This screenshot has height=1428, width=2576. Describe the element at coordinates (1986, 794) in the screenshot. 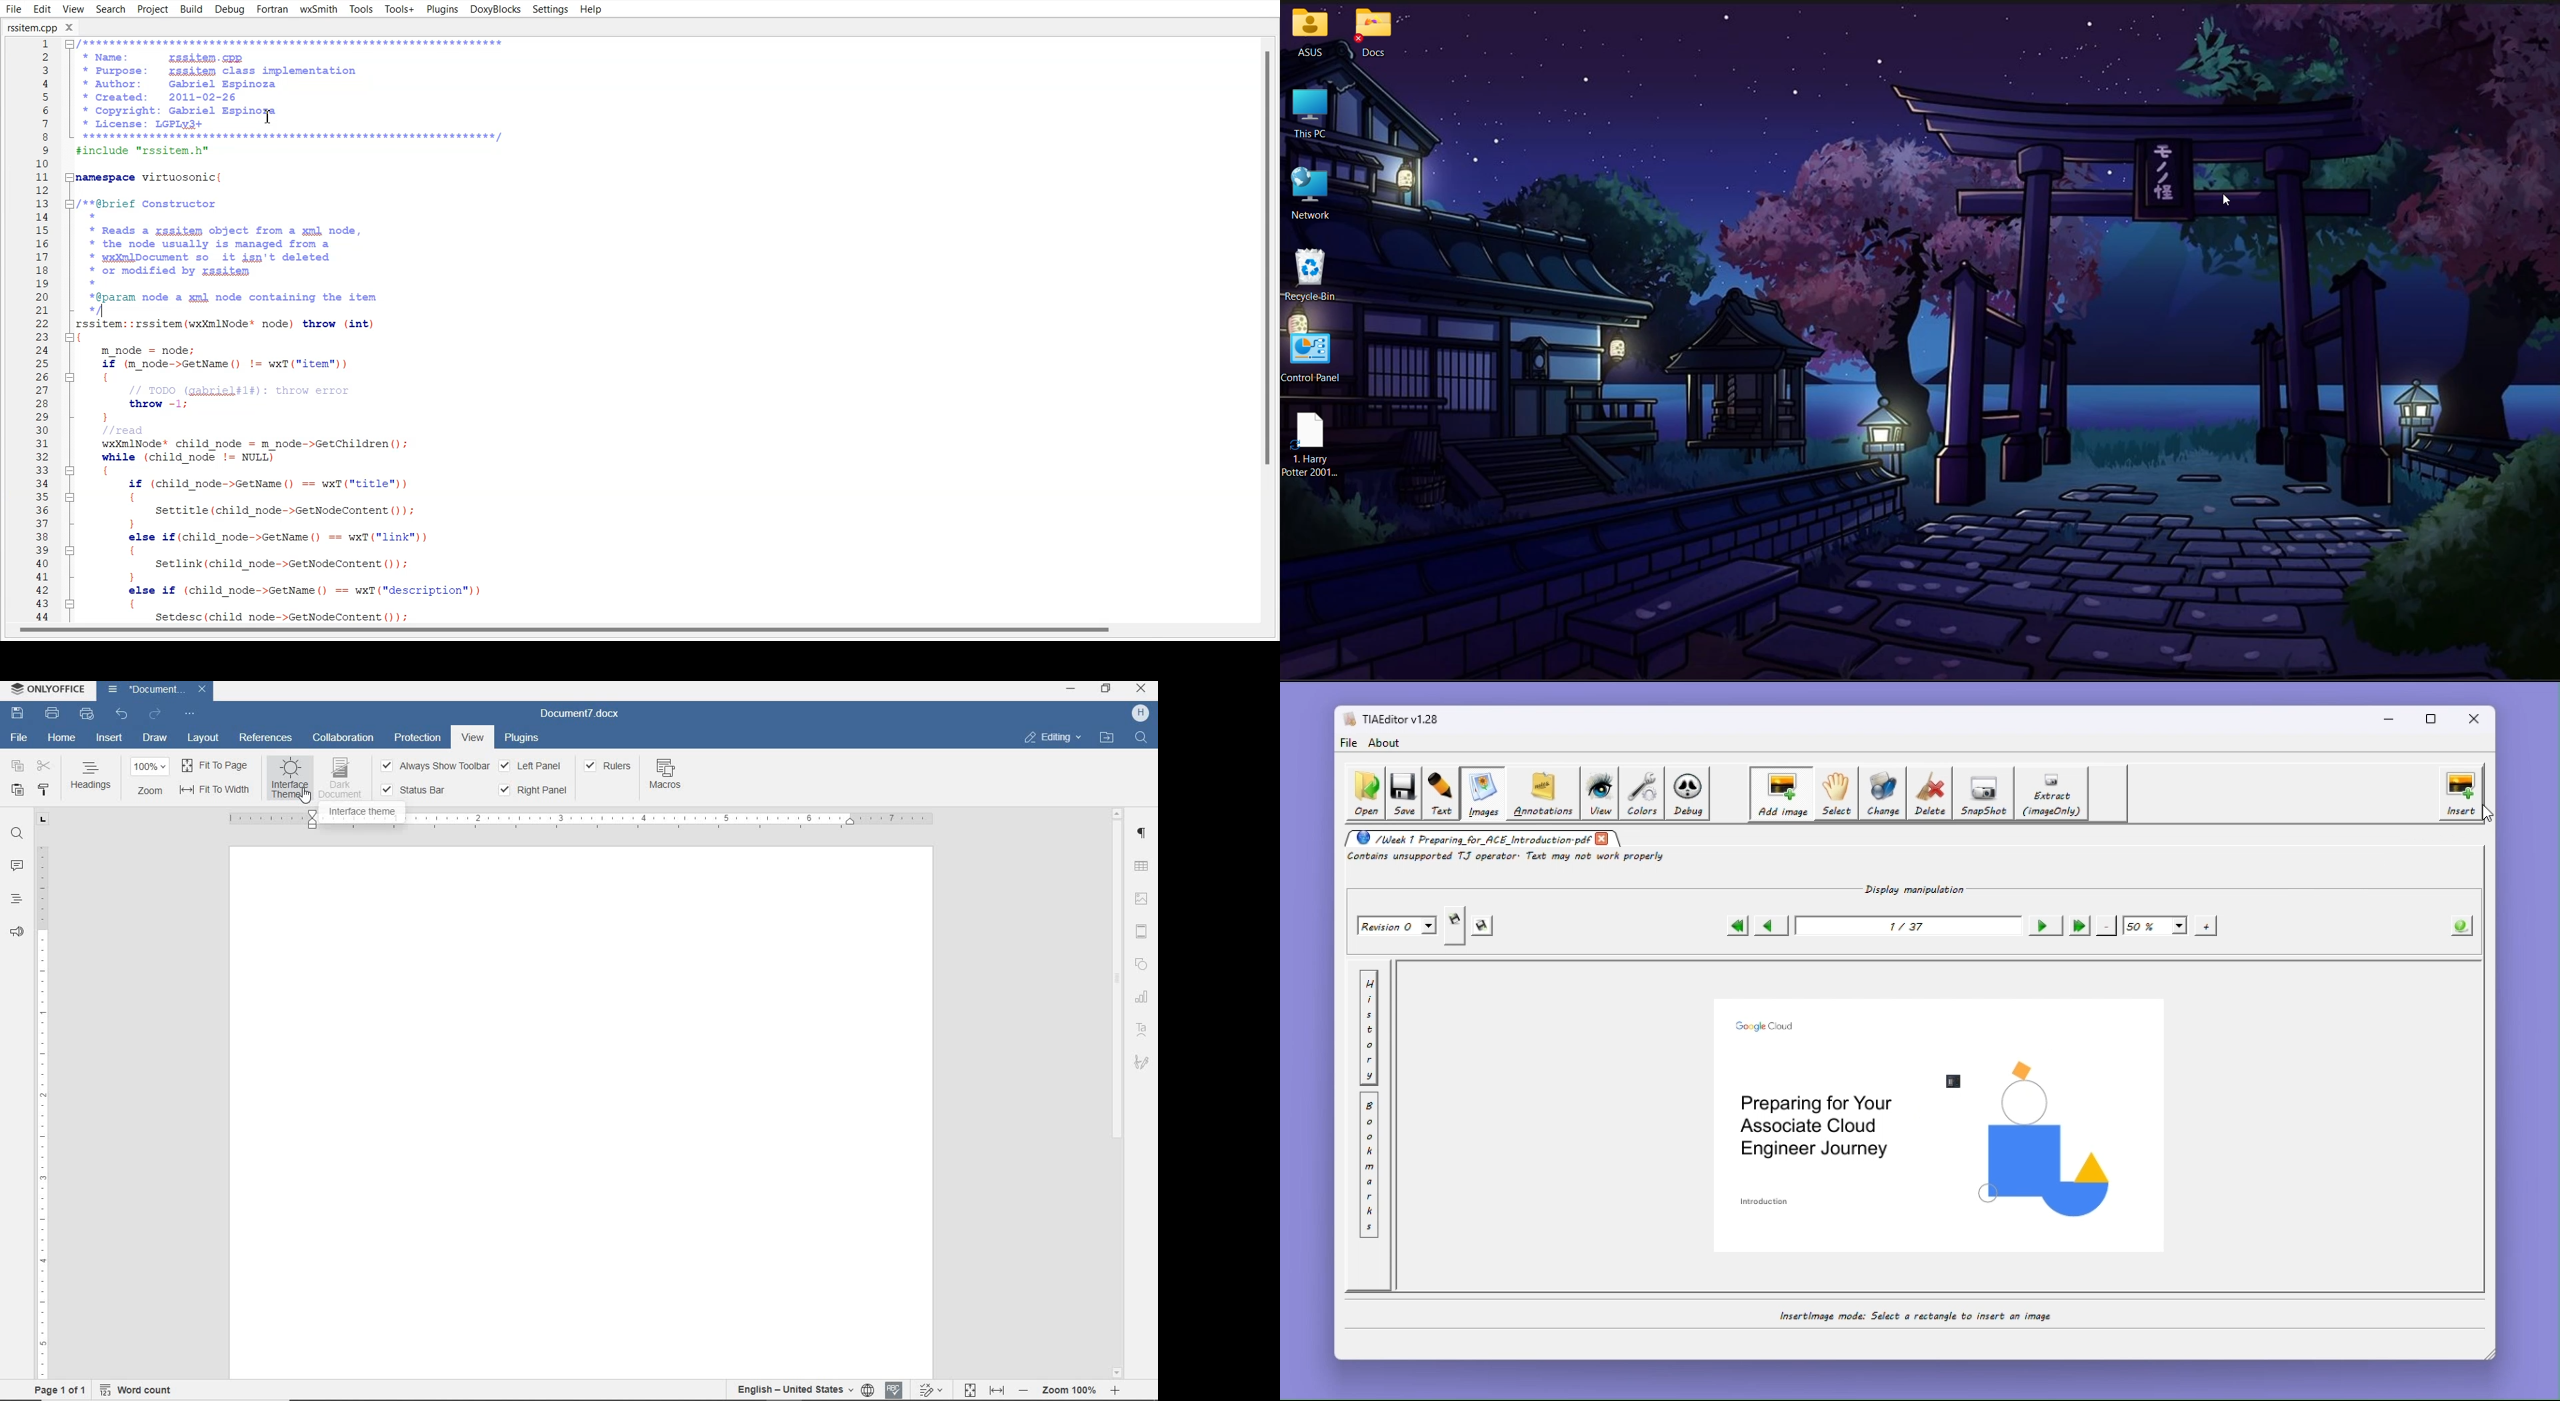

I see `SnapShot` at that location.